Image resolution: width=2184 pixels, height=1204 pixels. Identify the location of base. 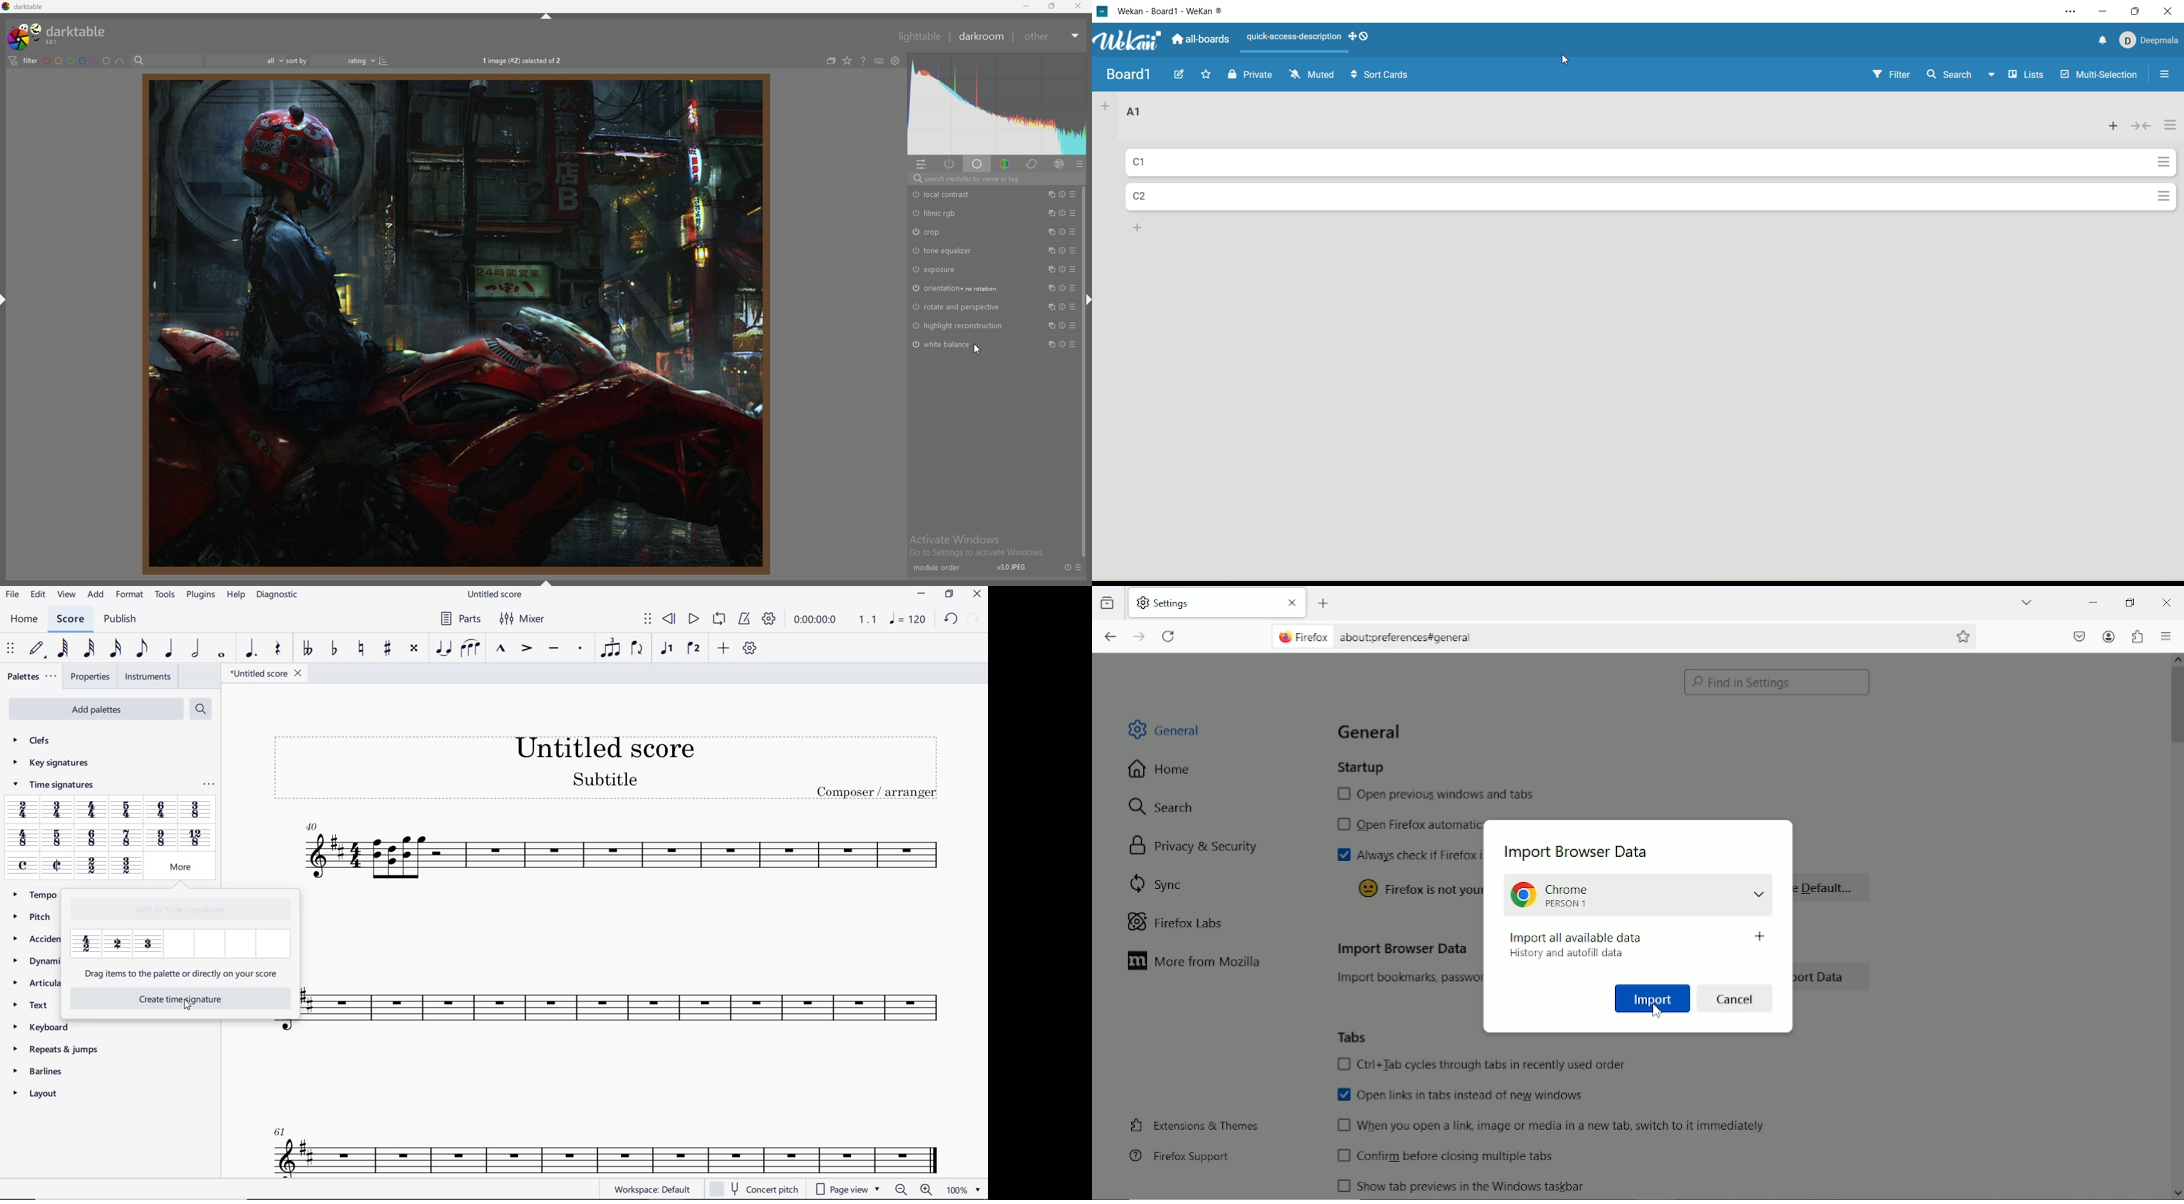
(977, 166).